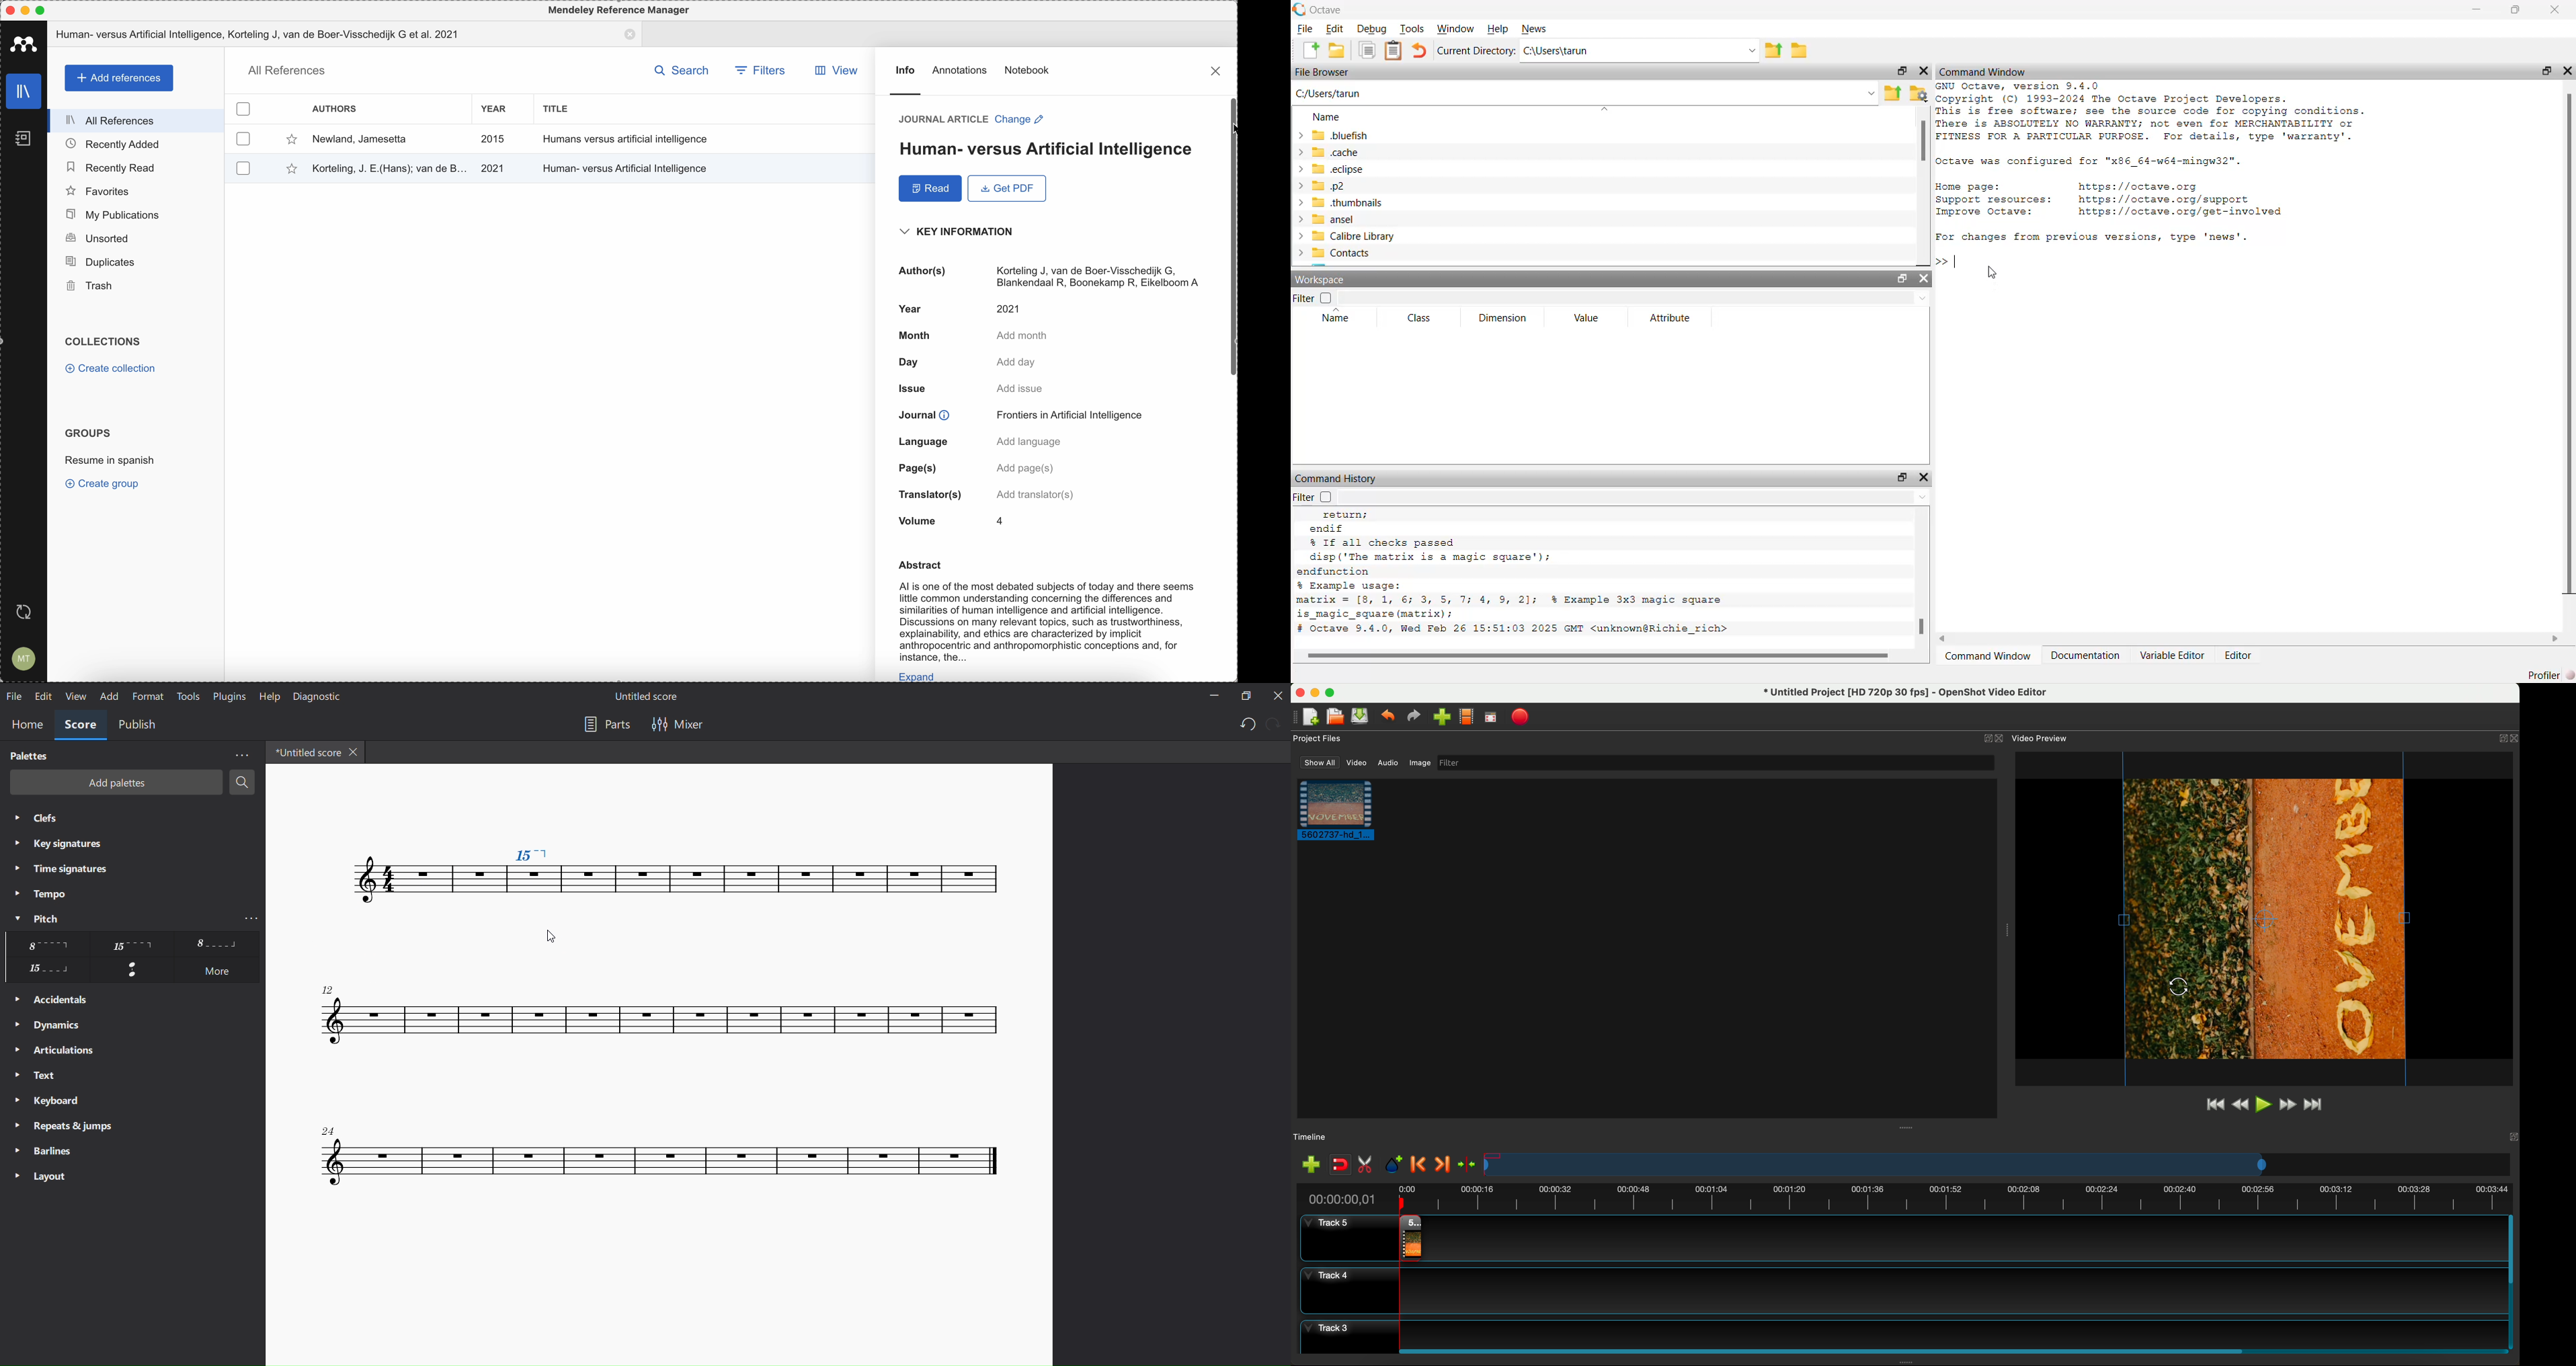  I want to click on timeline, so click(1908, 1199).